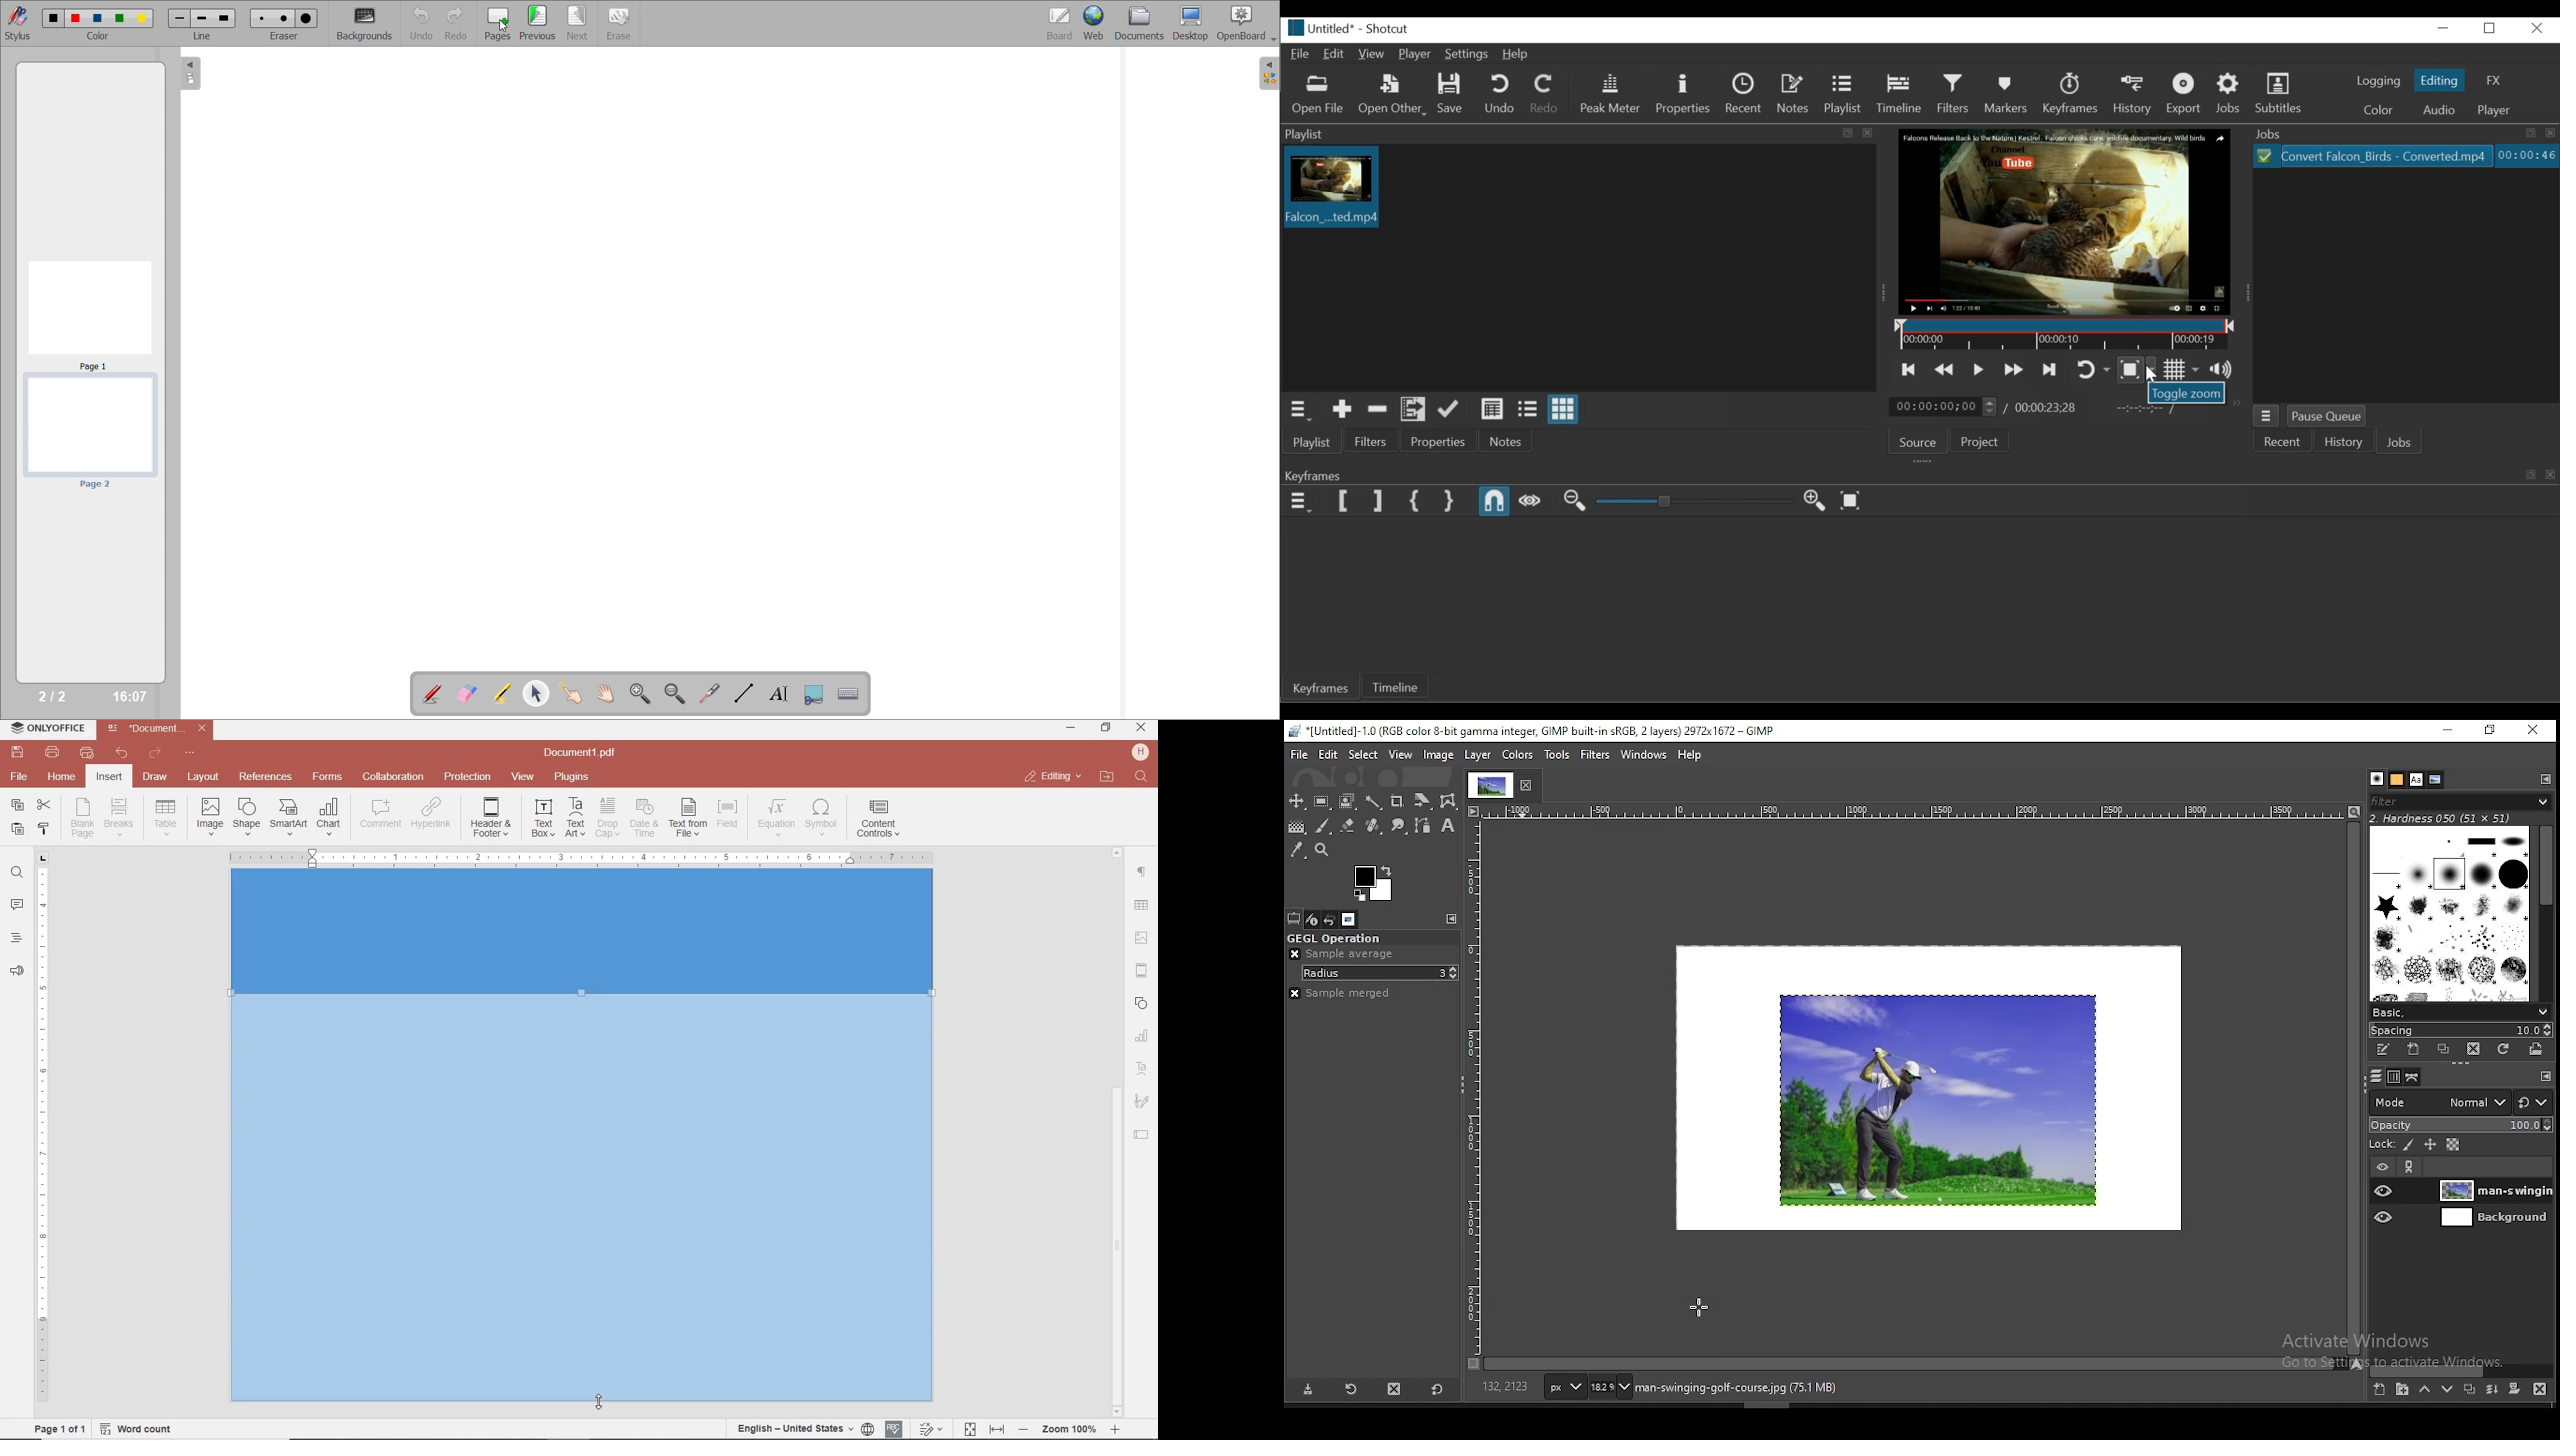 This screenshot has width=2576, height=1456. I want to click on edit, so click(1328, 754).